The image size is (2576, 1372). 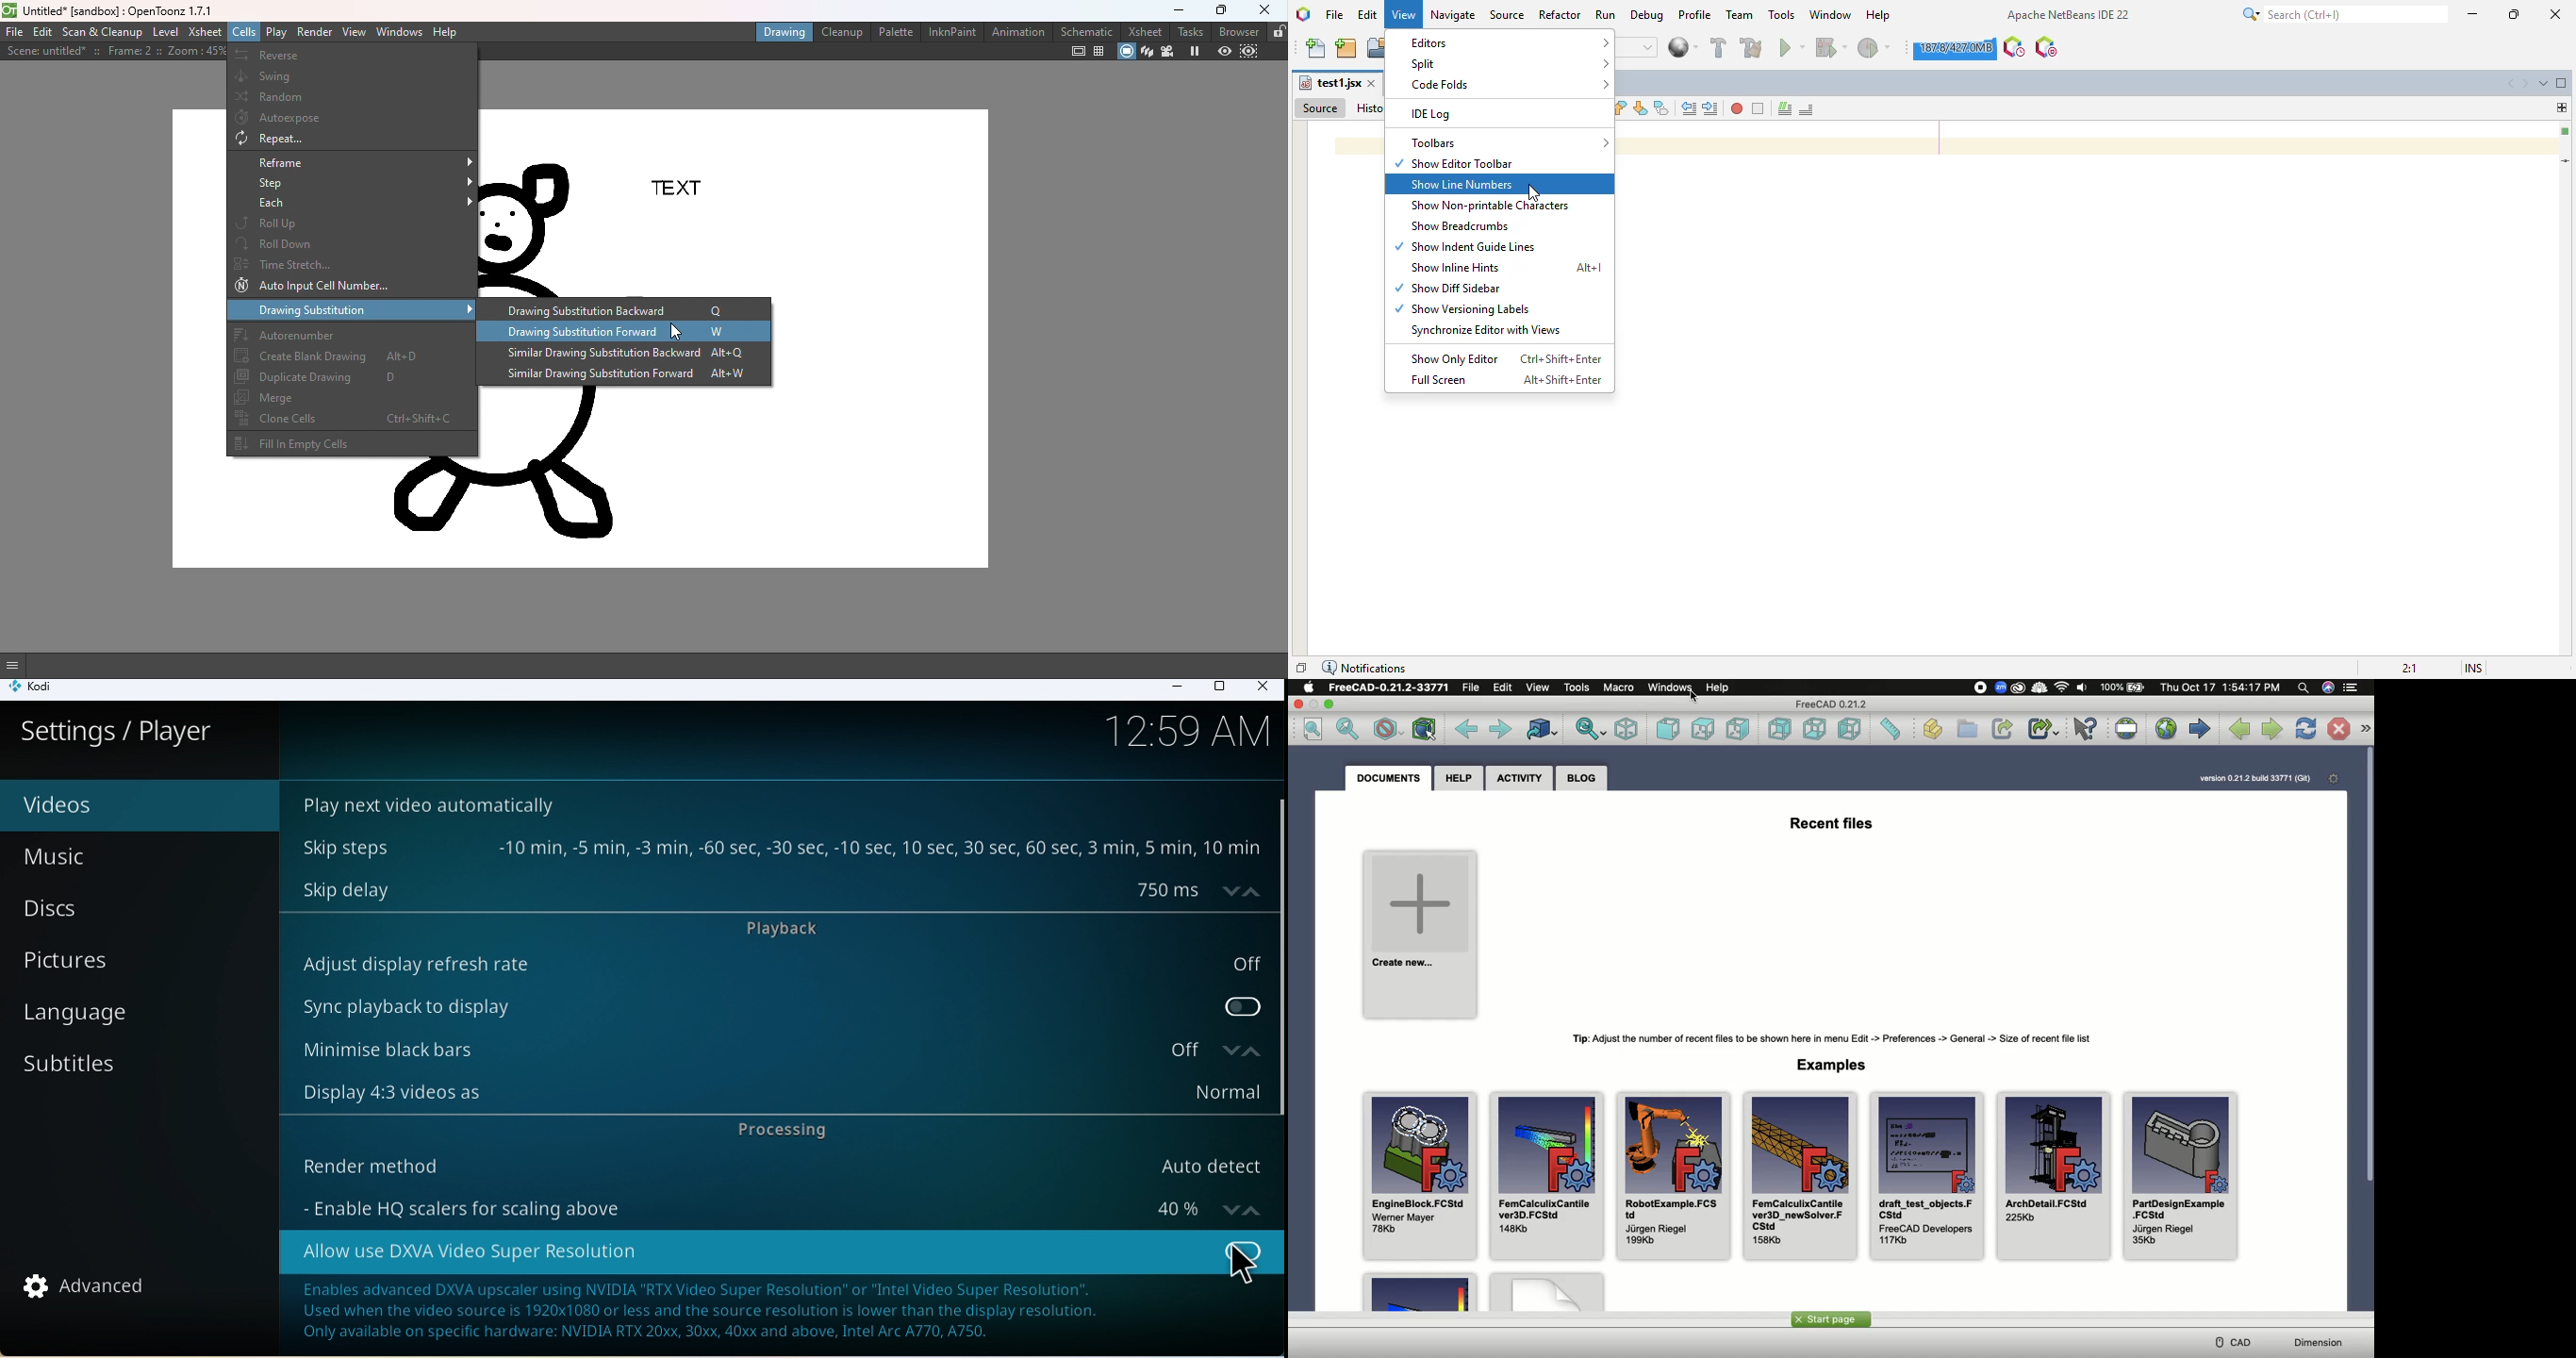 I want to click on EngineBlock.FCStd, so click(x=1421, y=1176).